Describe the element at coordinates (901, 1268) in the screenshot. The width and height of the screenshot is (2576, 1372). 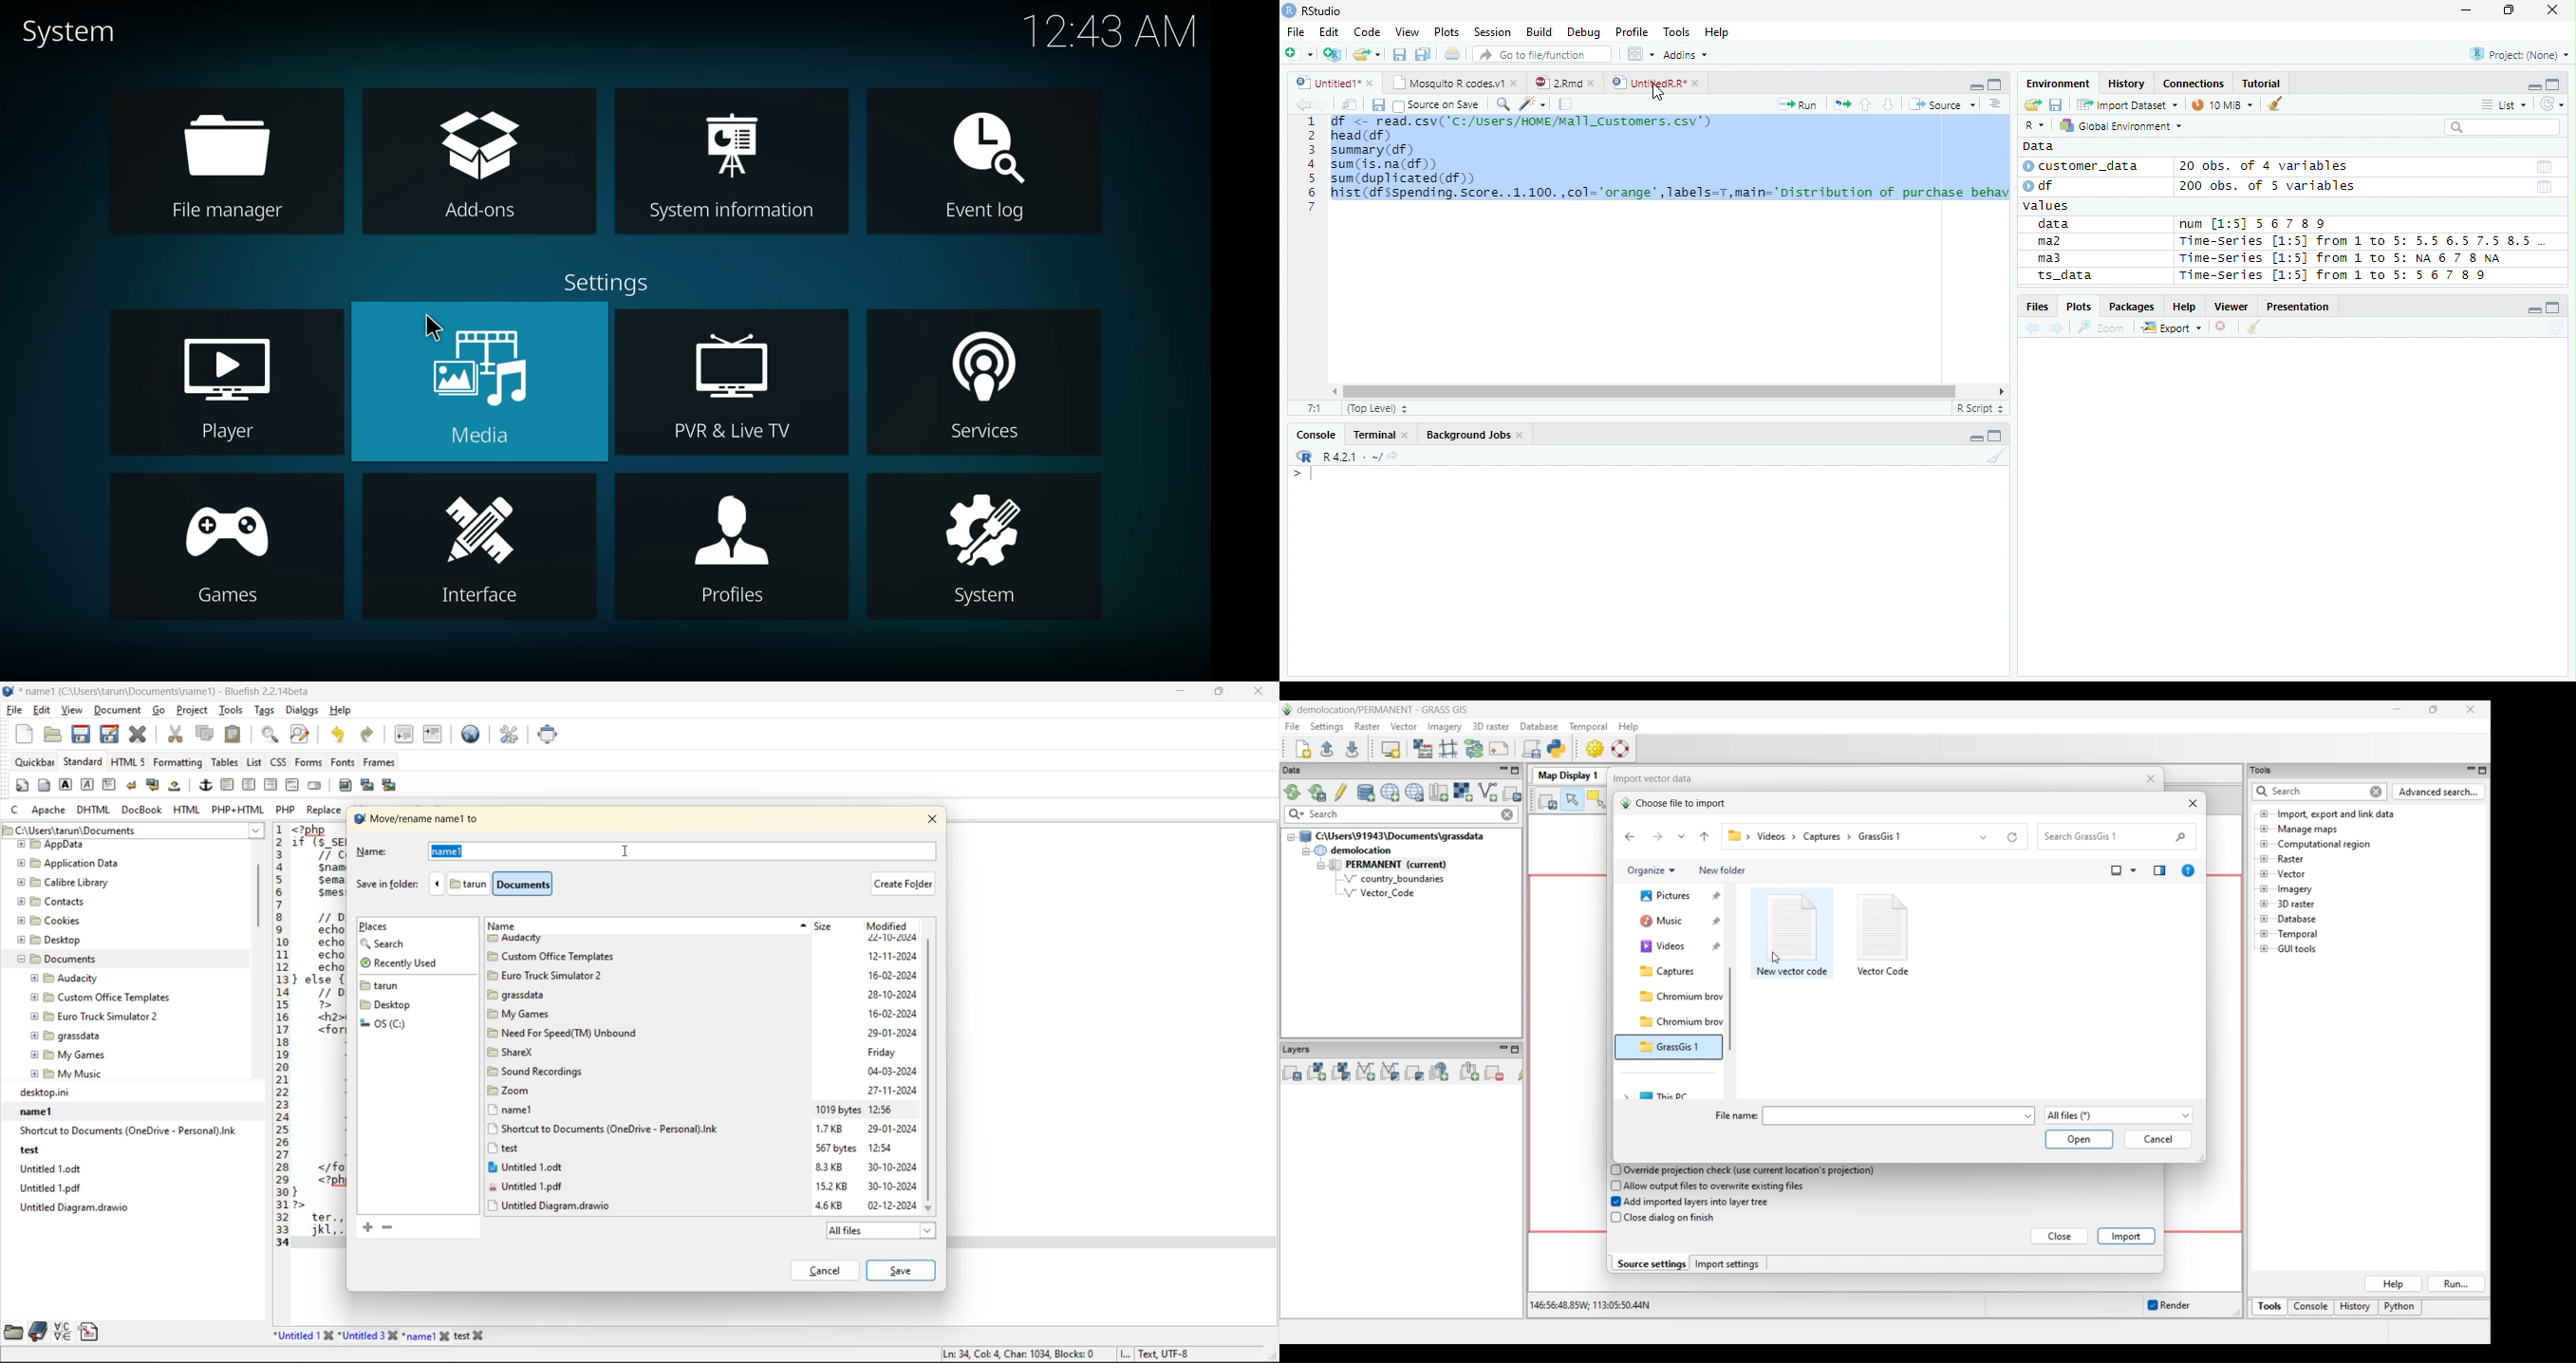
I see `save` at that location.